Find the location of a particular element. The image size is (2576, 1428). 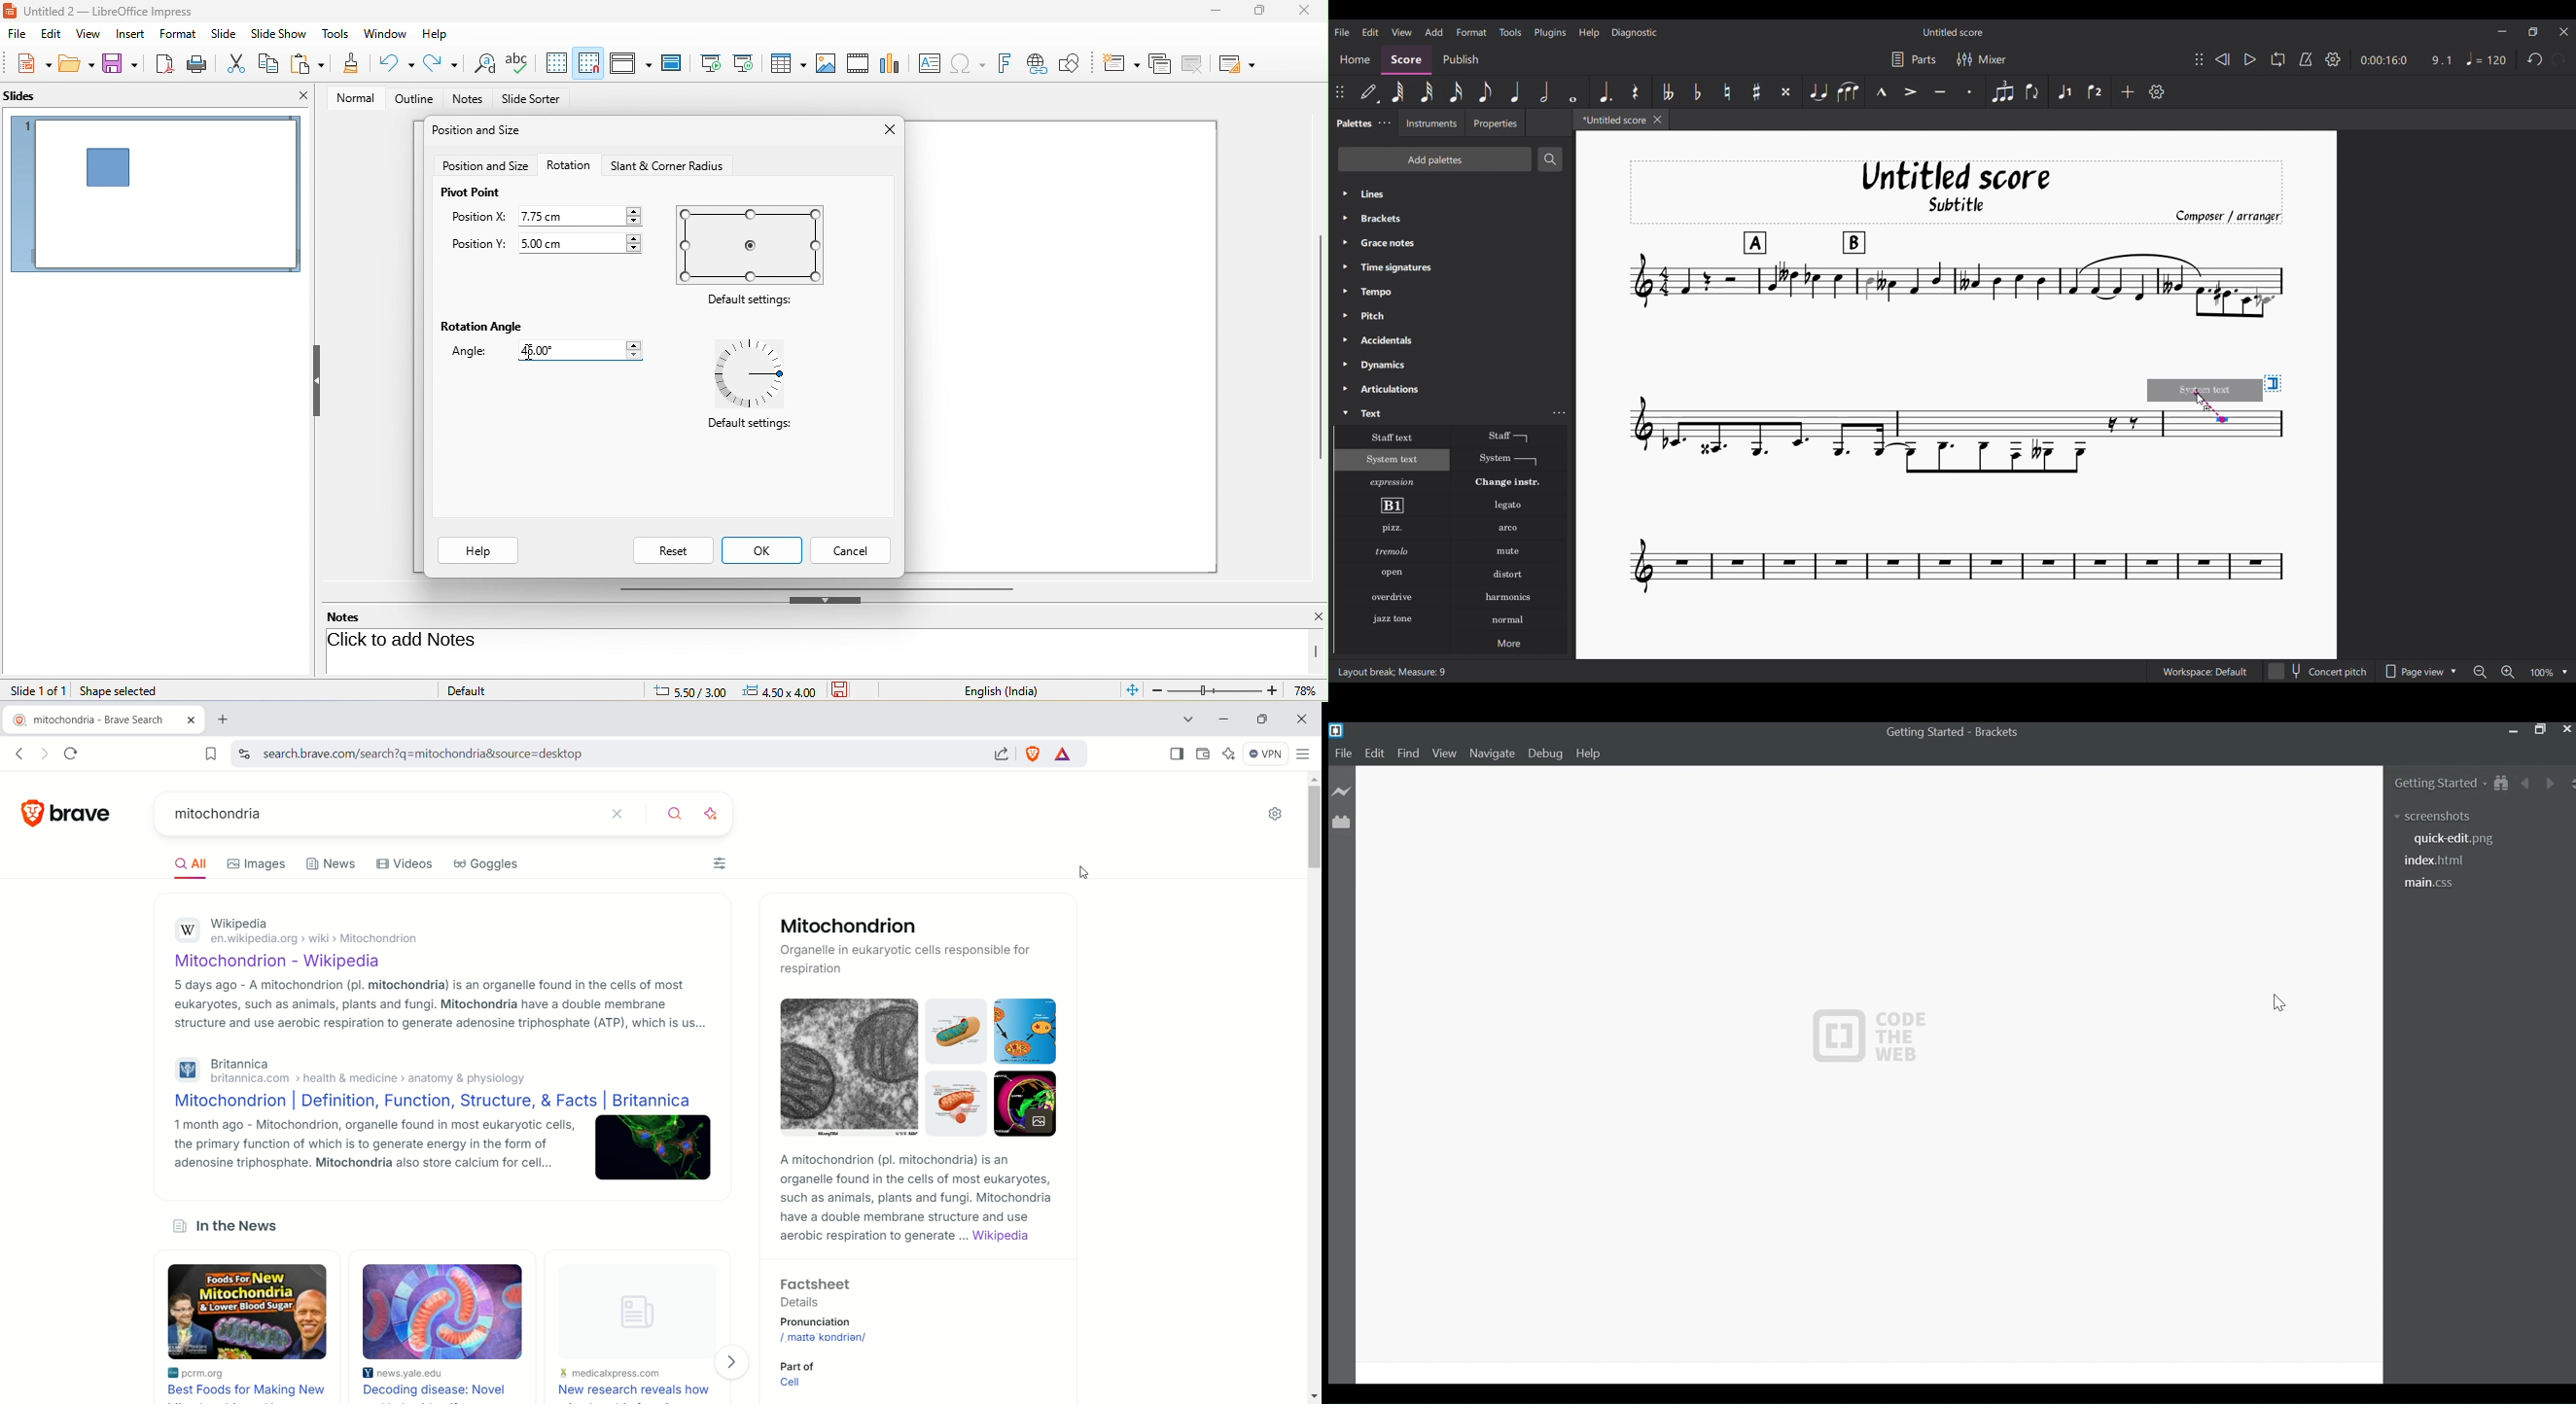

help is located at coordinates (478, 551).